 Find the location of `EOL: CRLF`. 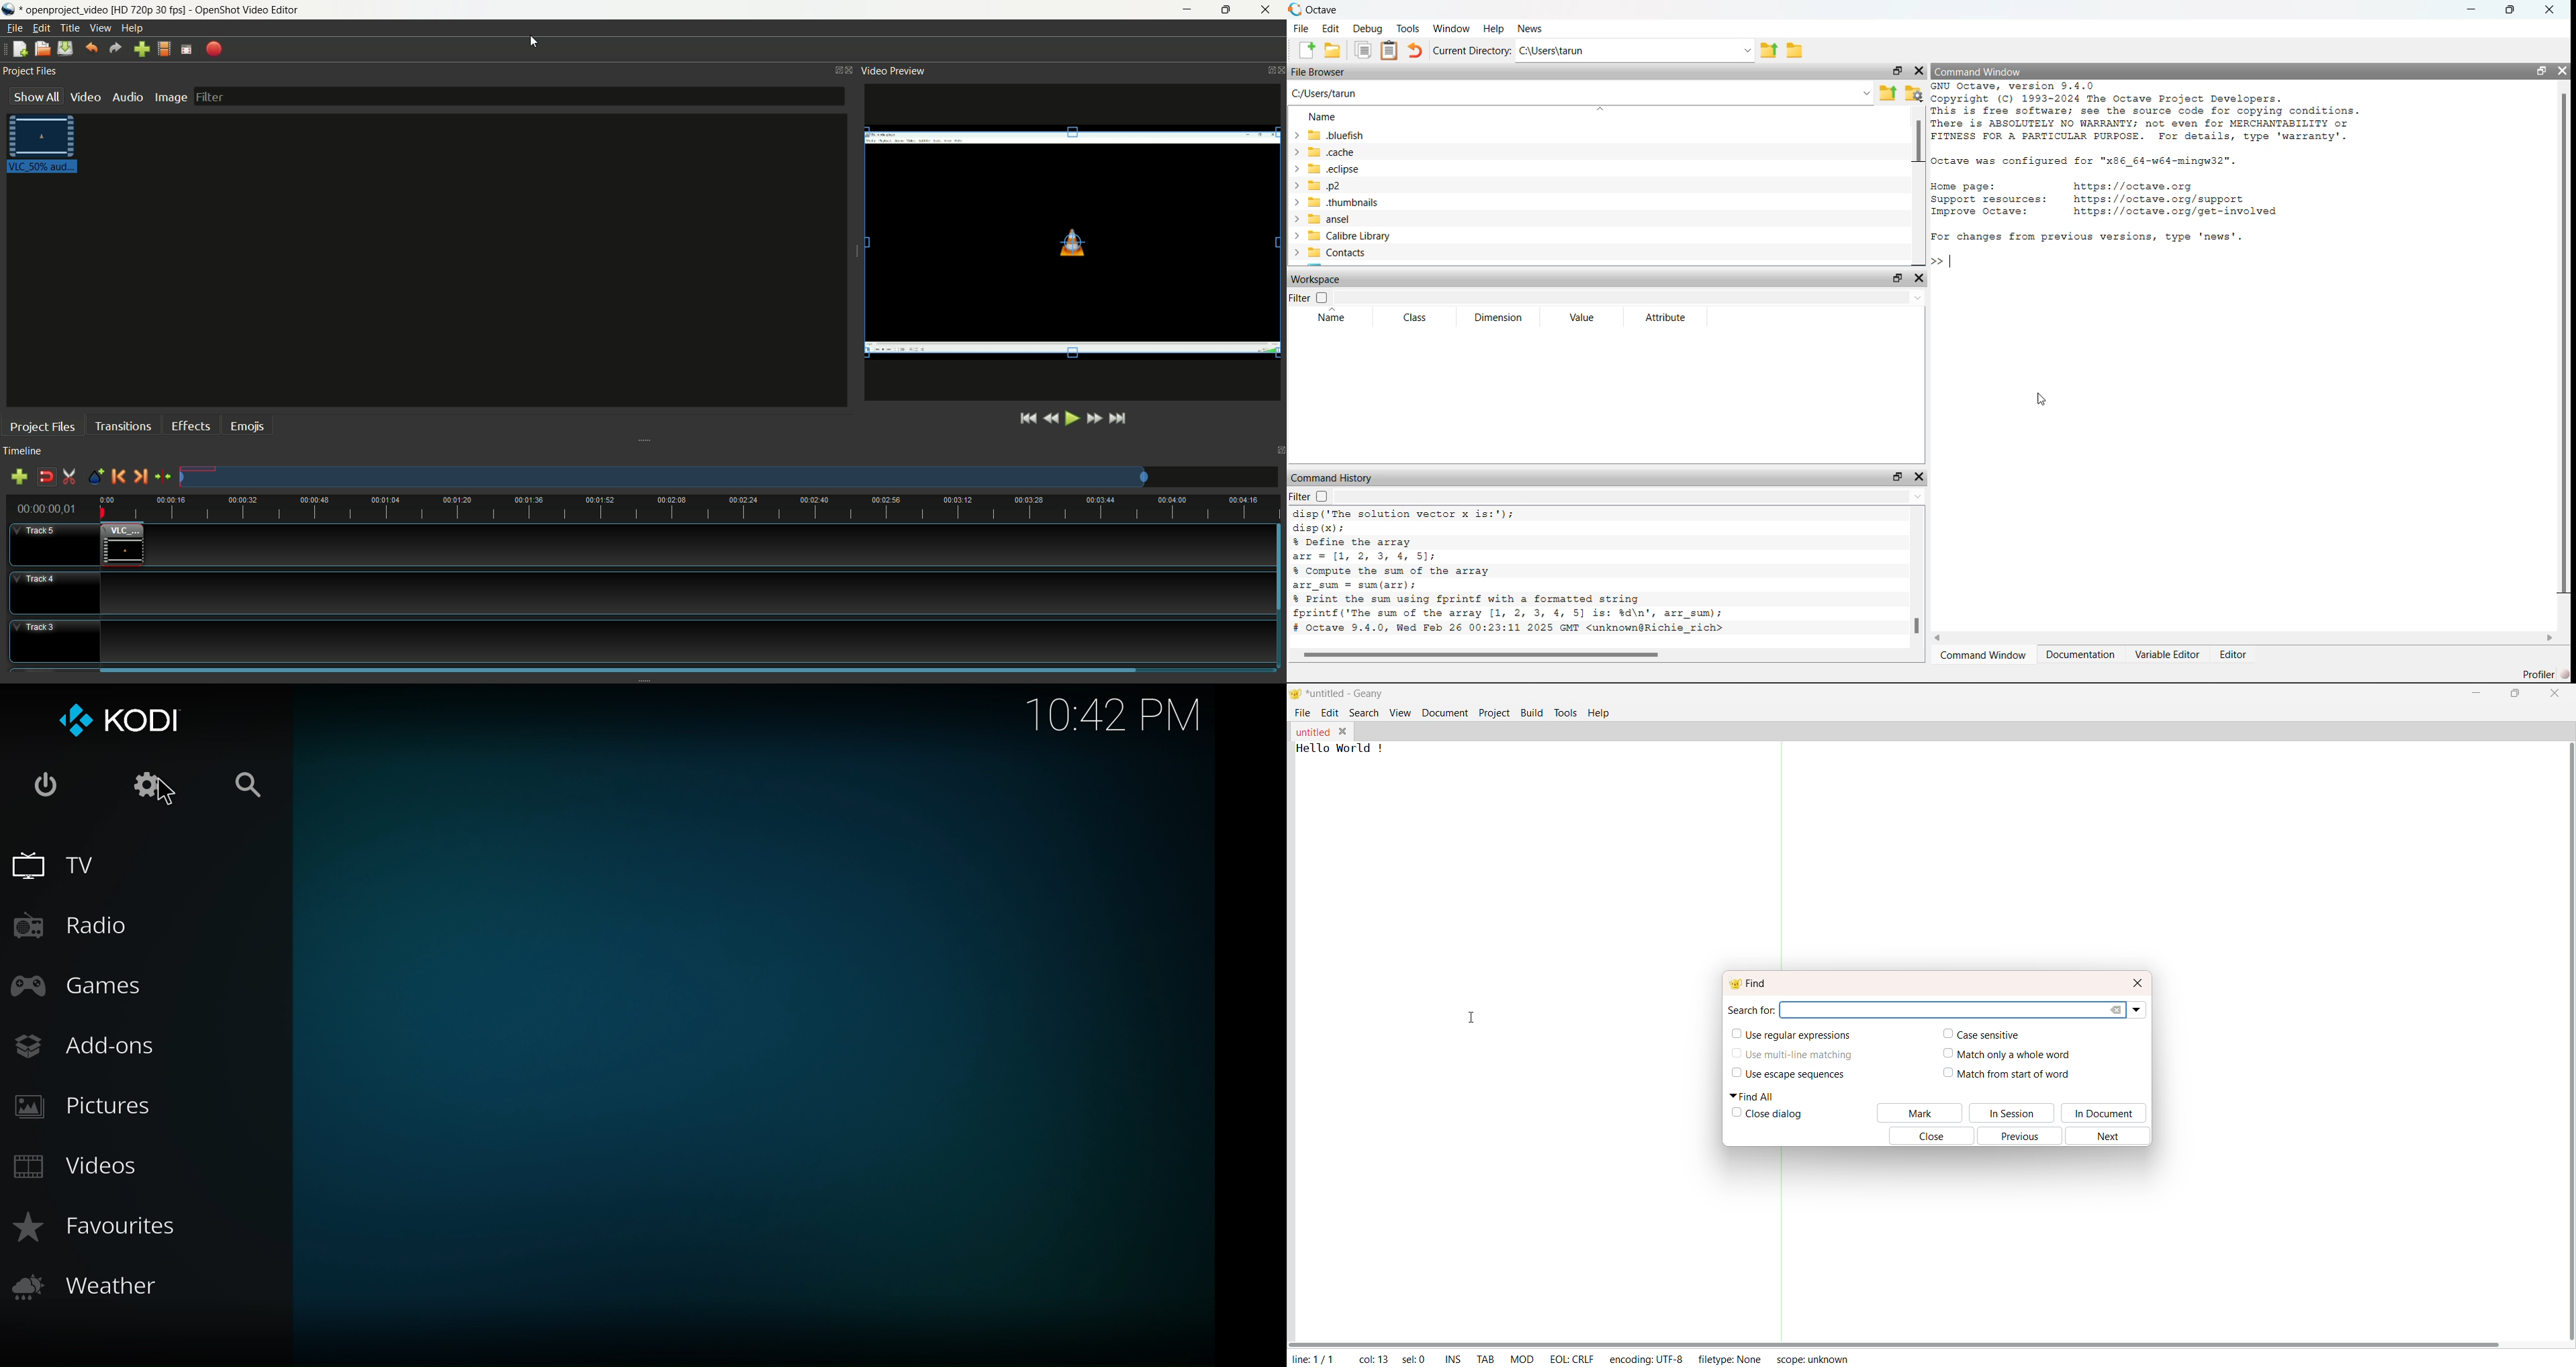

EOL: CRLF is located at coordinates (1573, 1358).